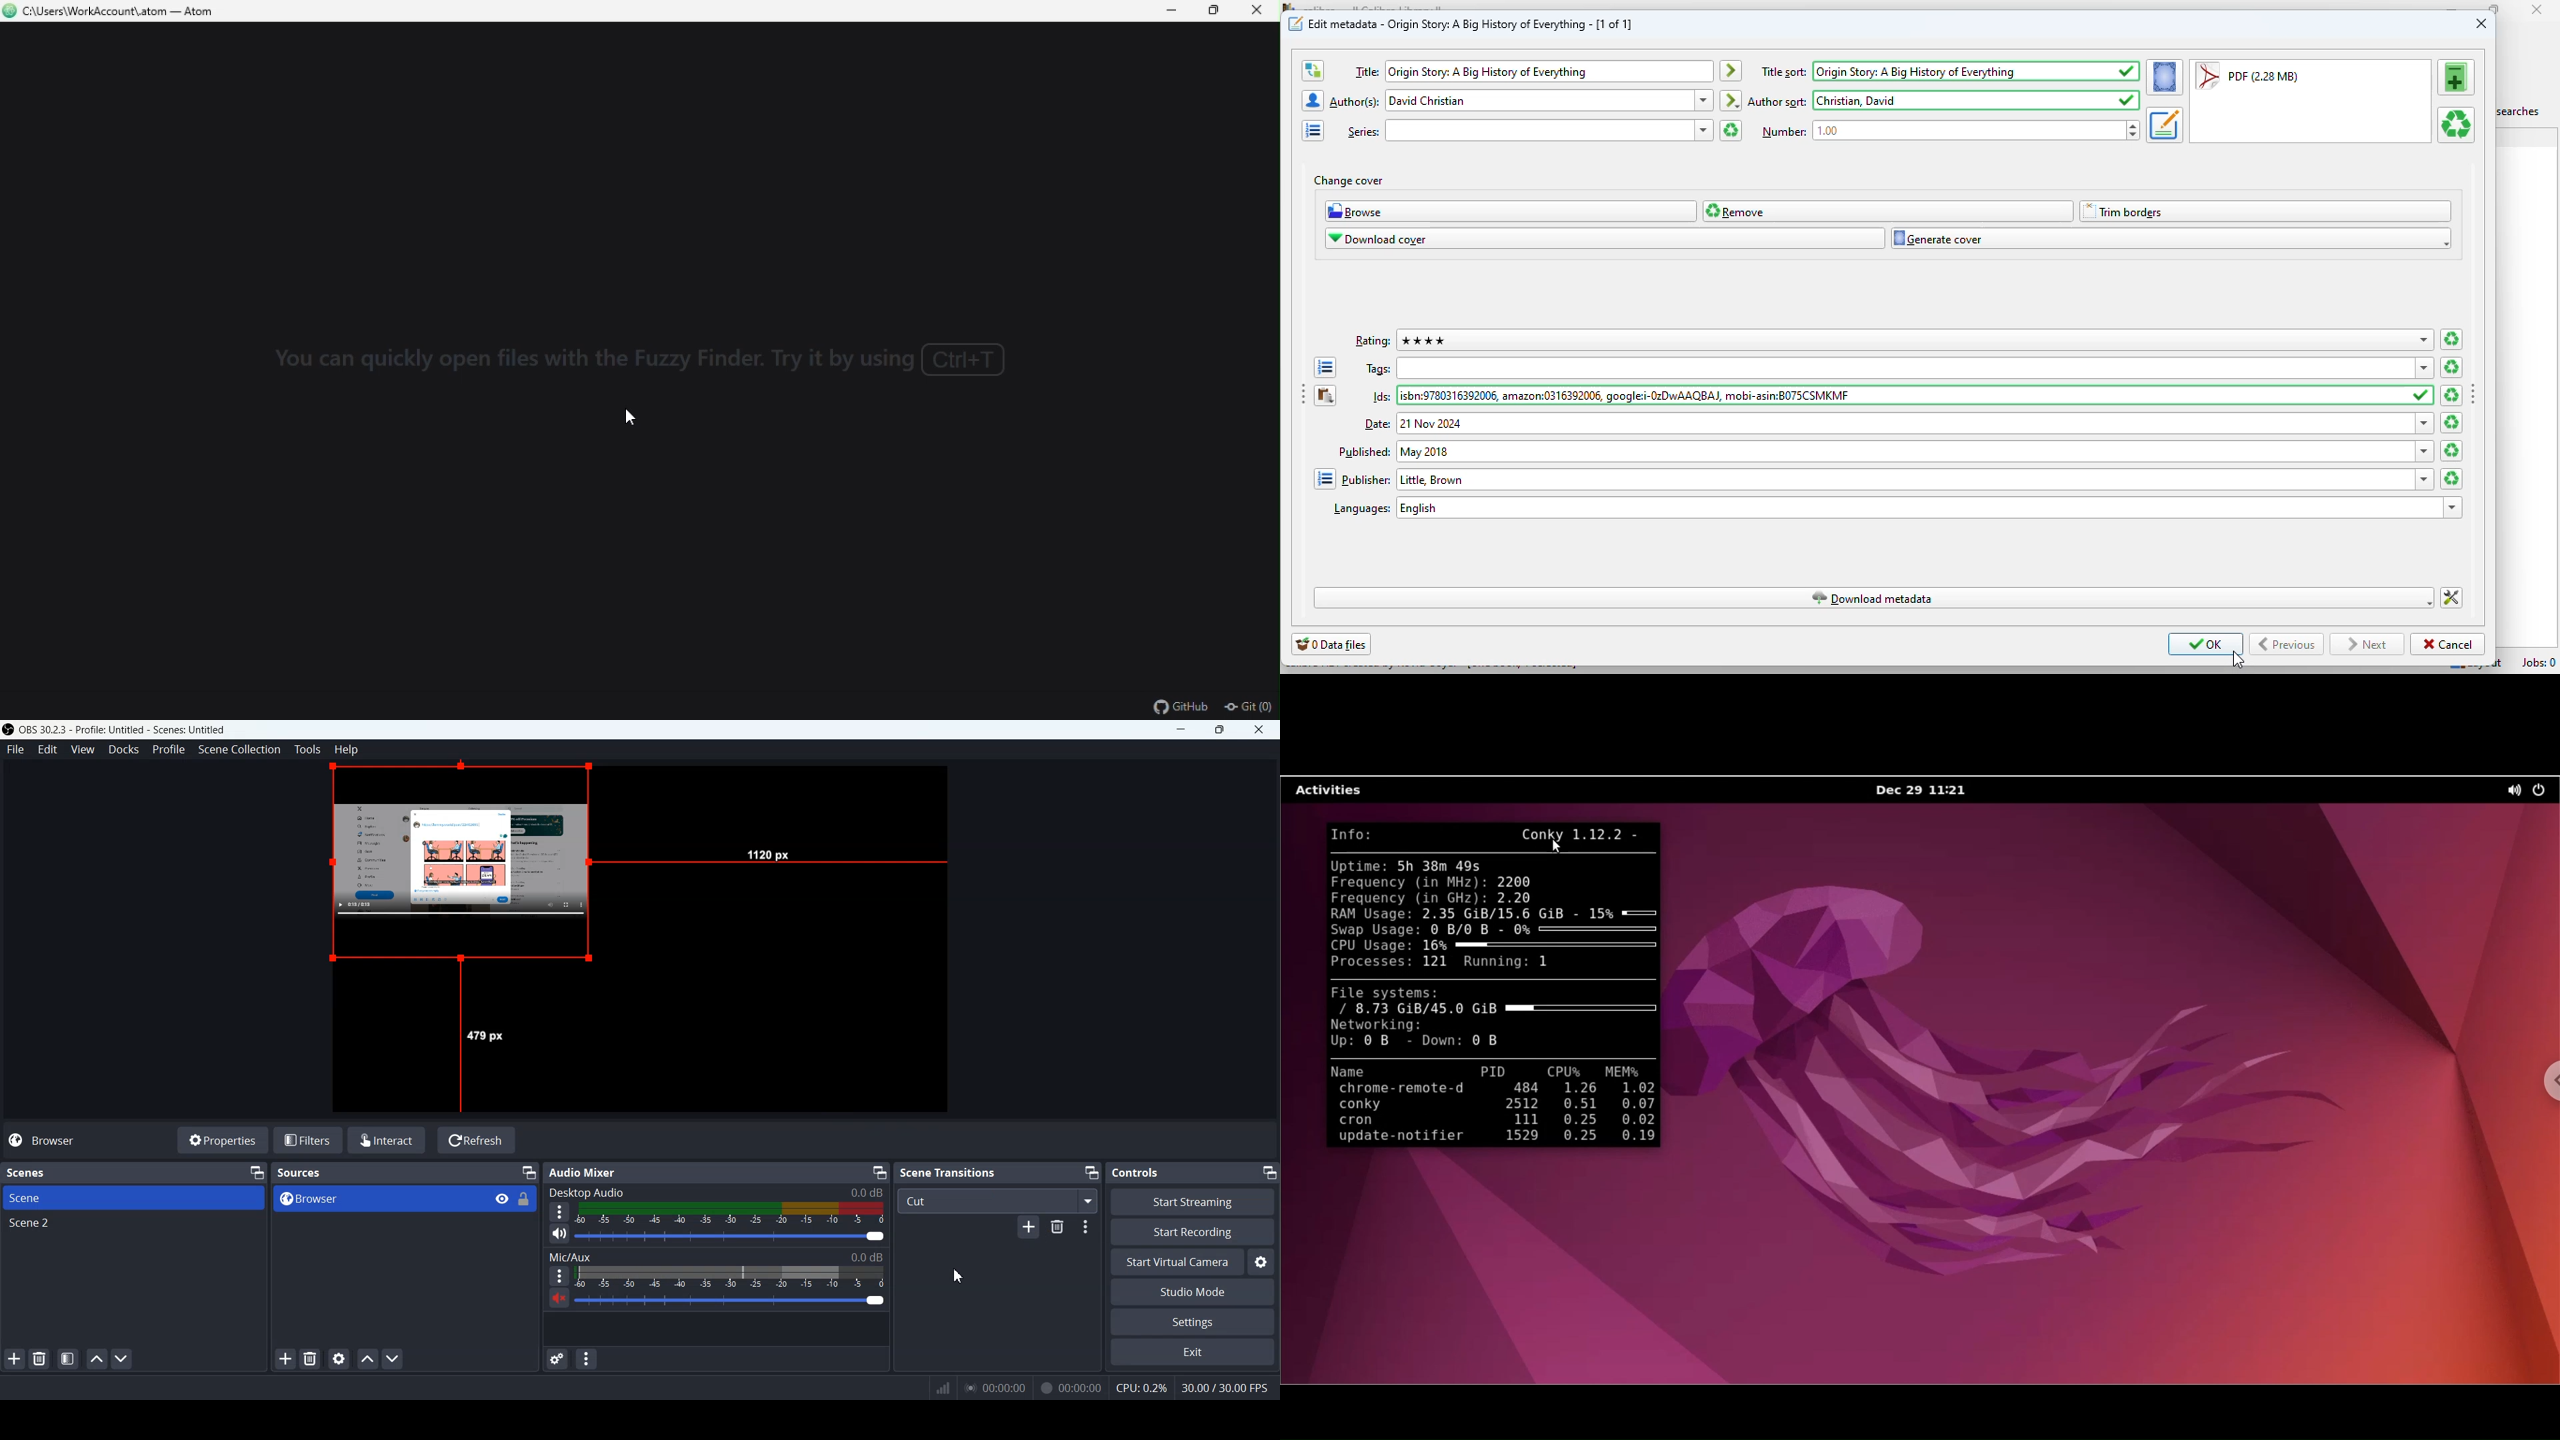  I want to click on change cover, so click(1348, 182).